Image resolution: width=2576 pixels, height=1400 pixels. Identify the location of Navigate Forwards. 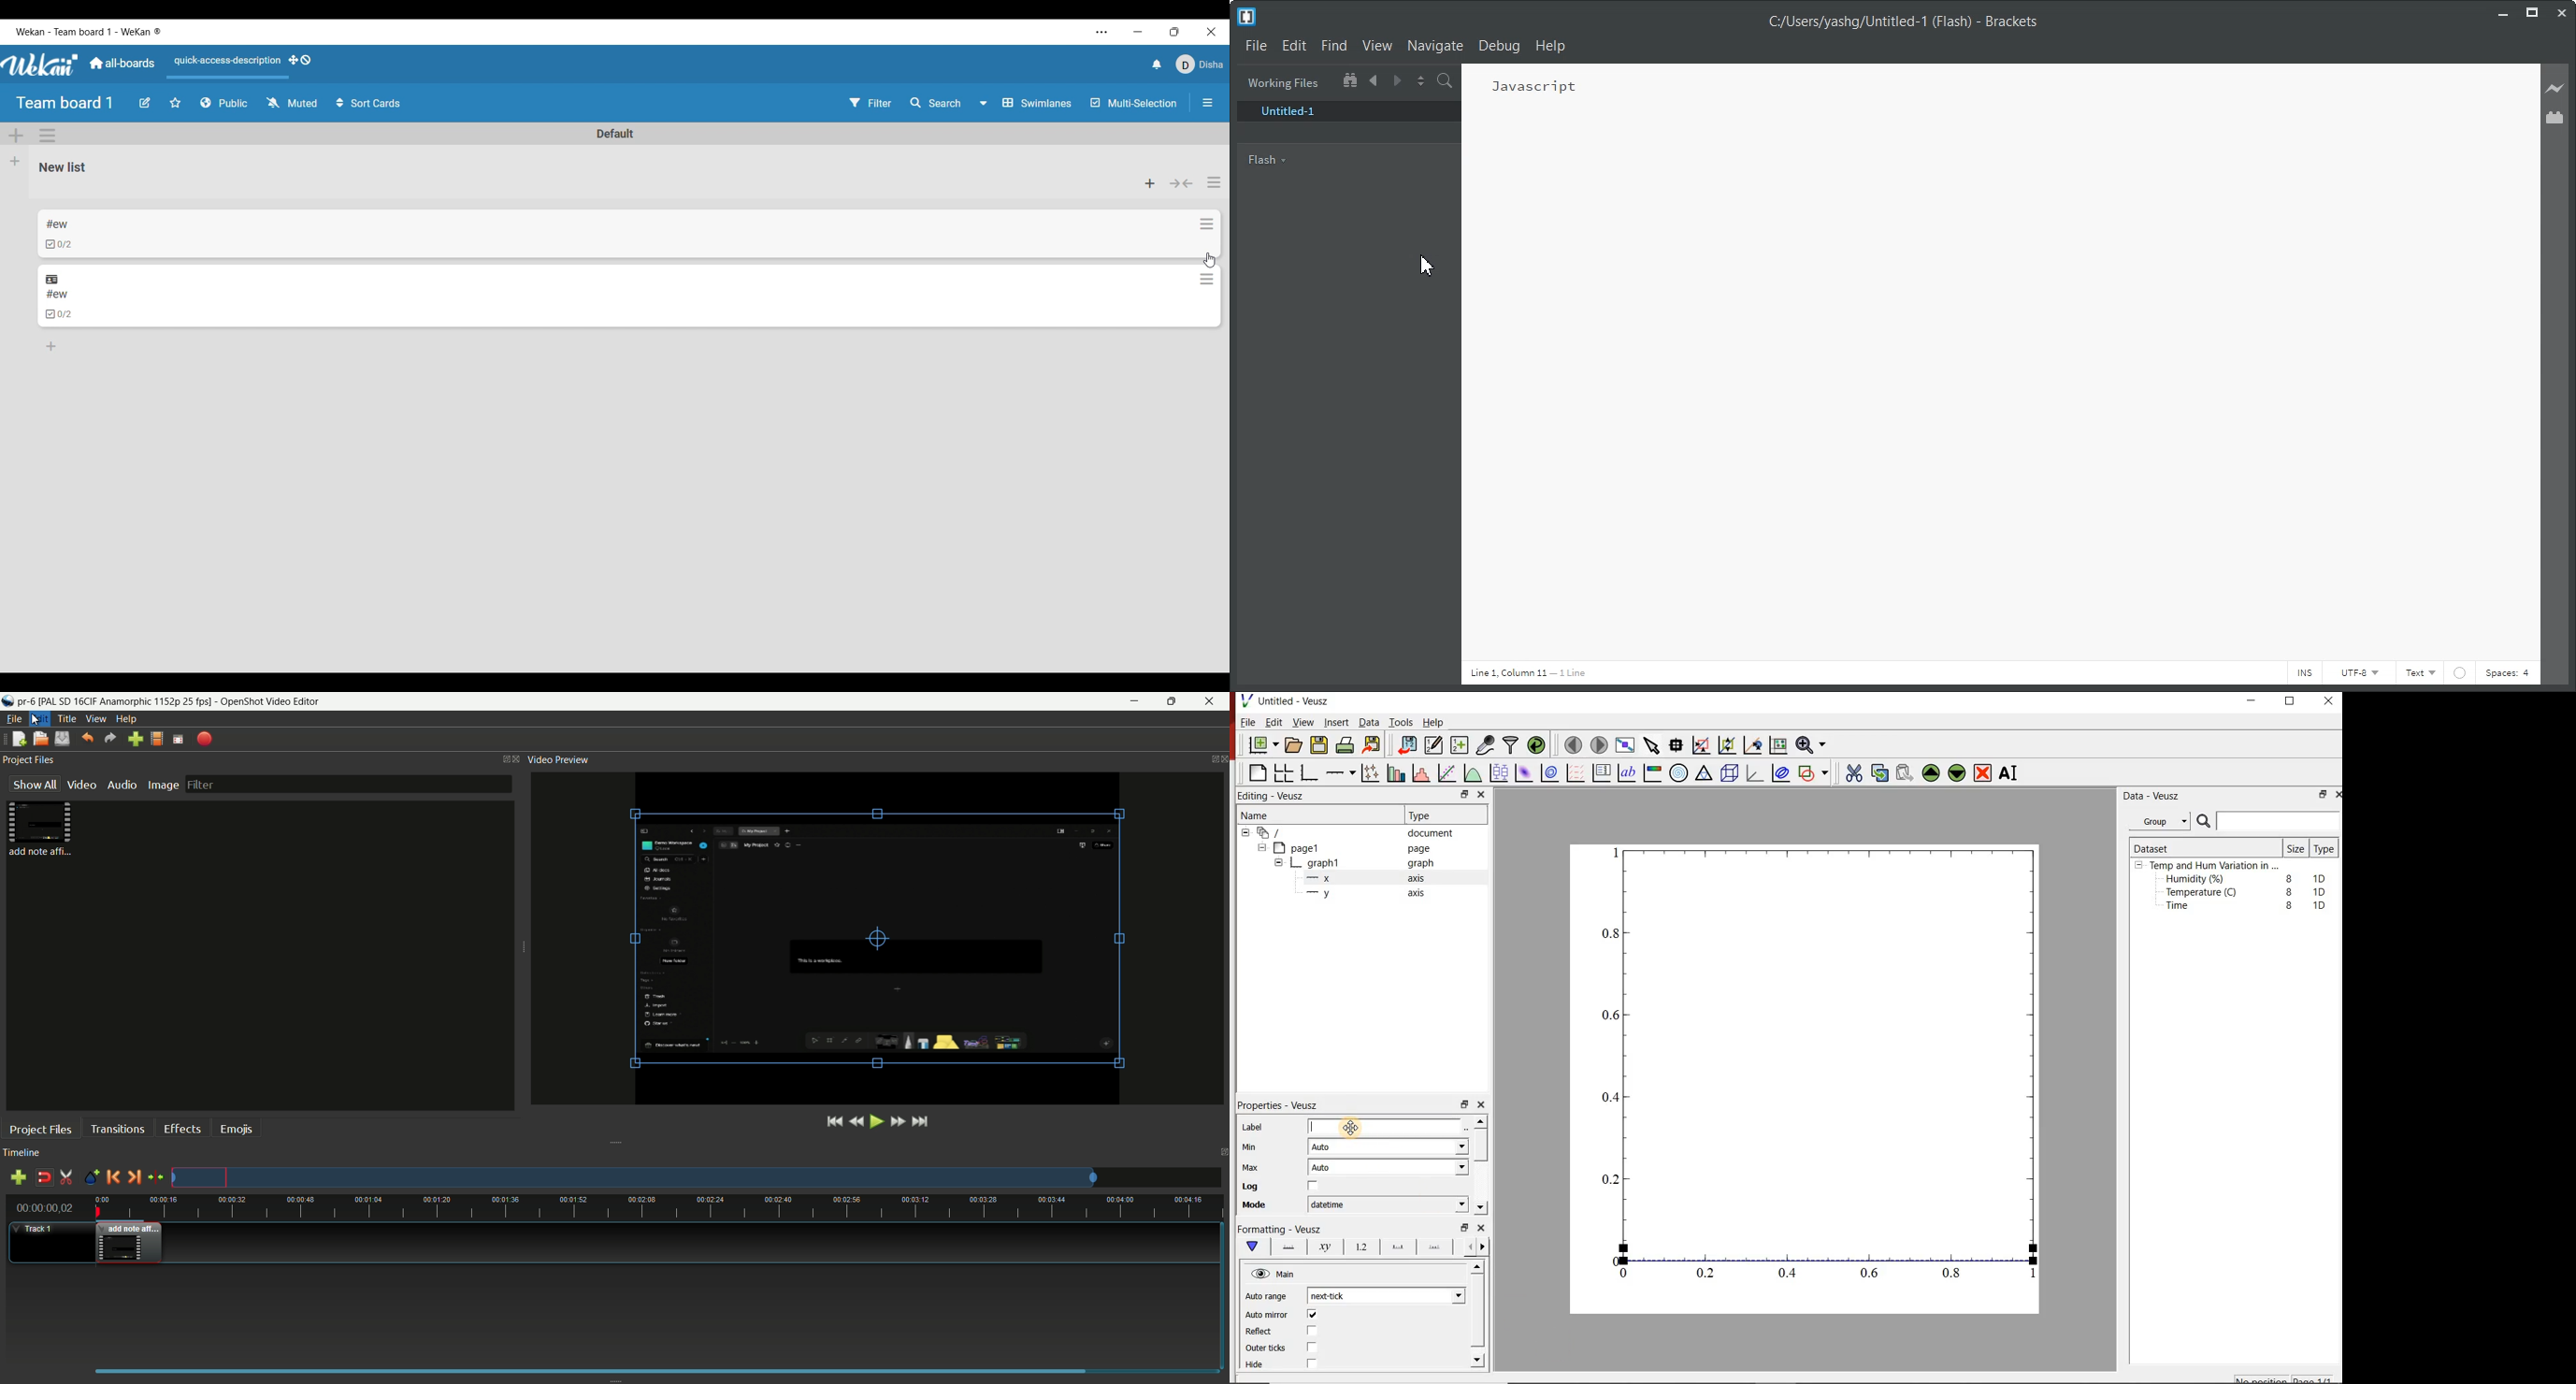
(1396, 81).